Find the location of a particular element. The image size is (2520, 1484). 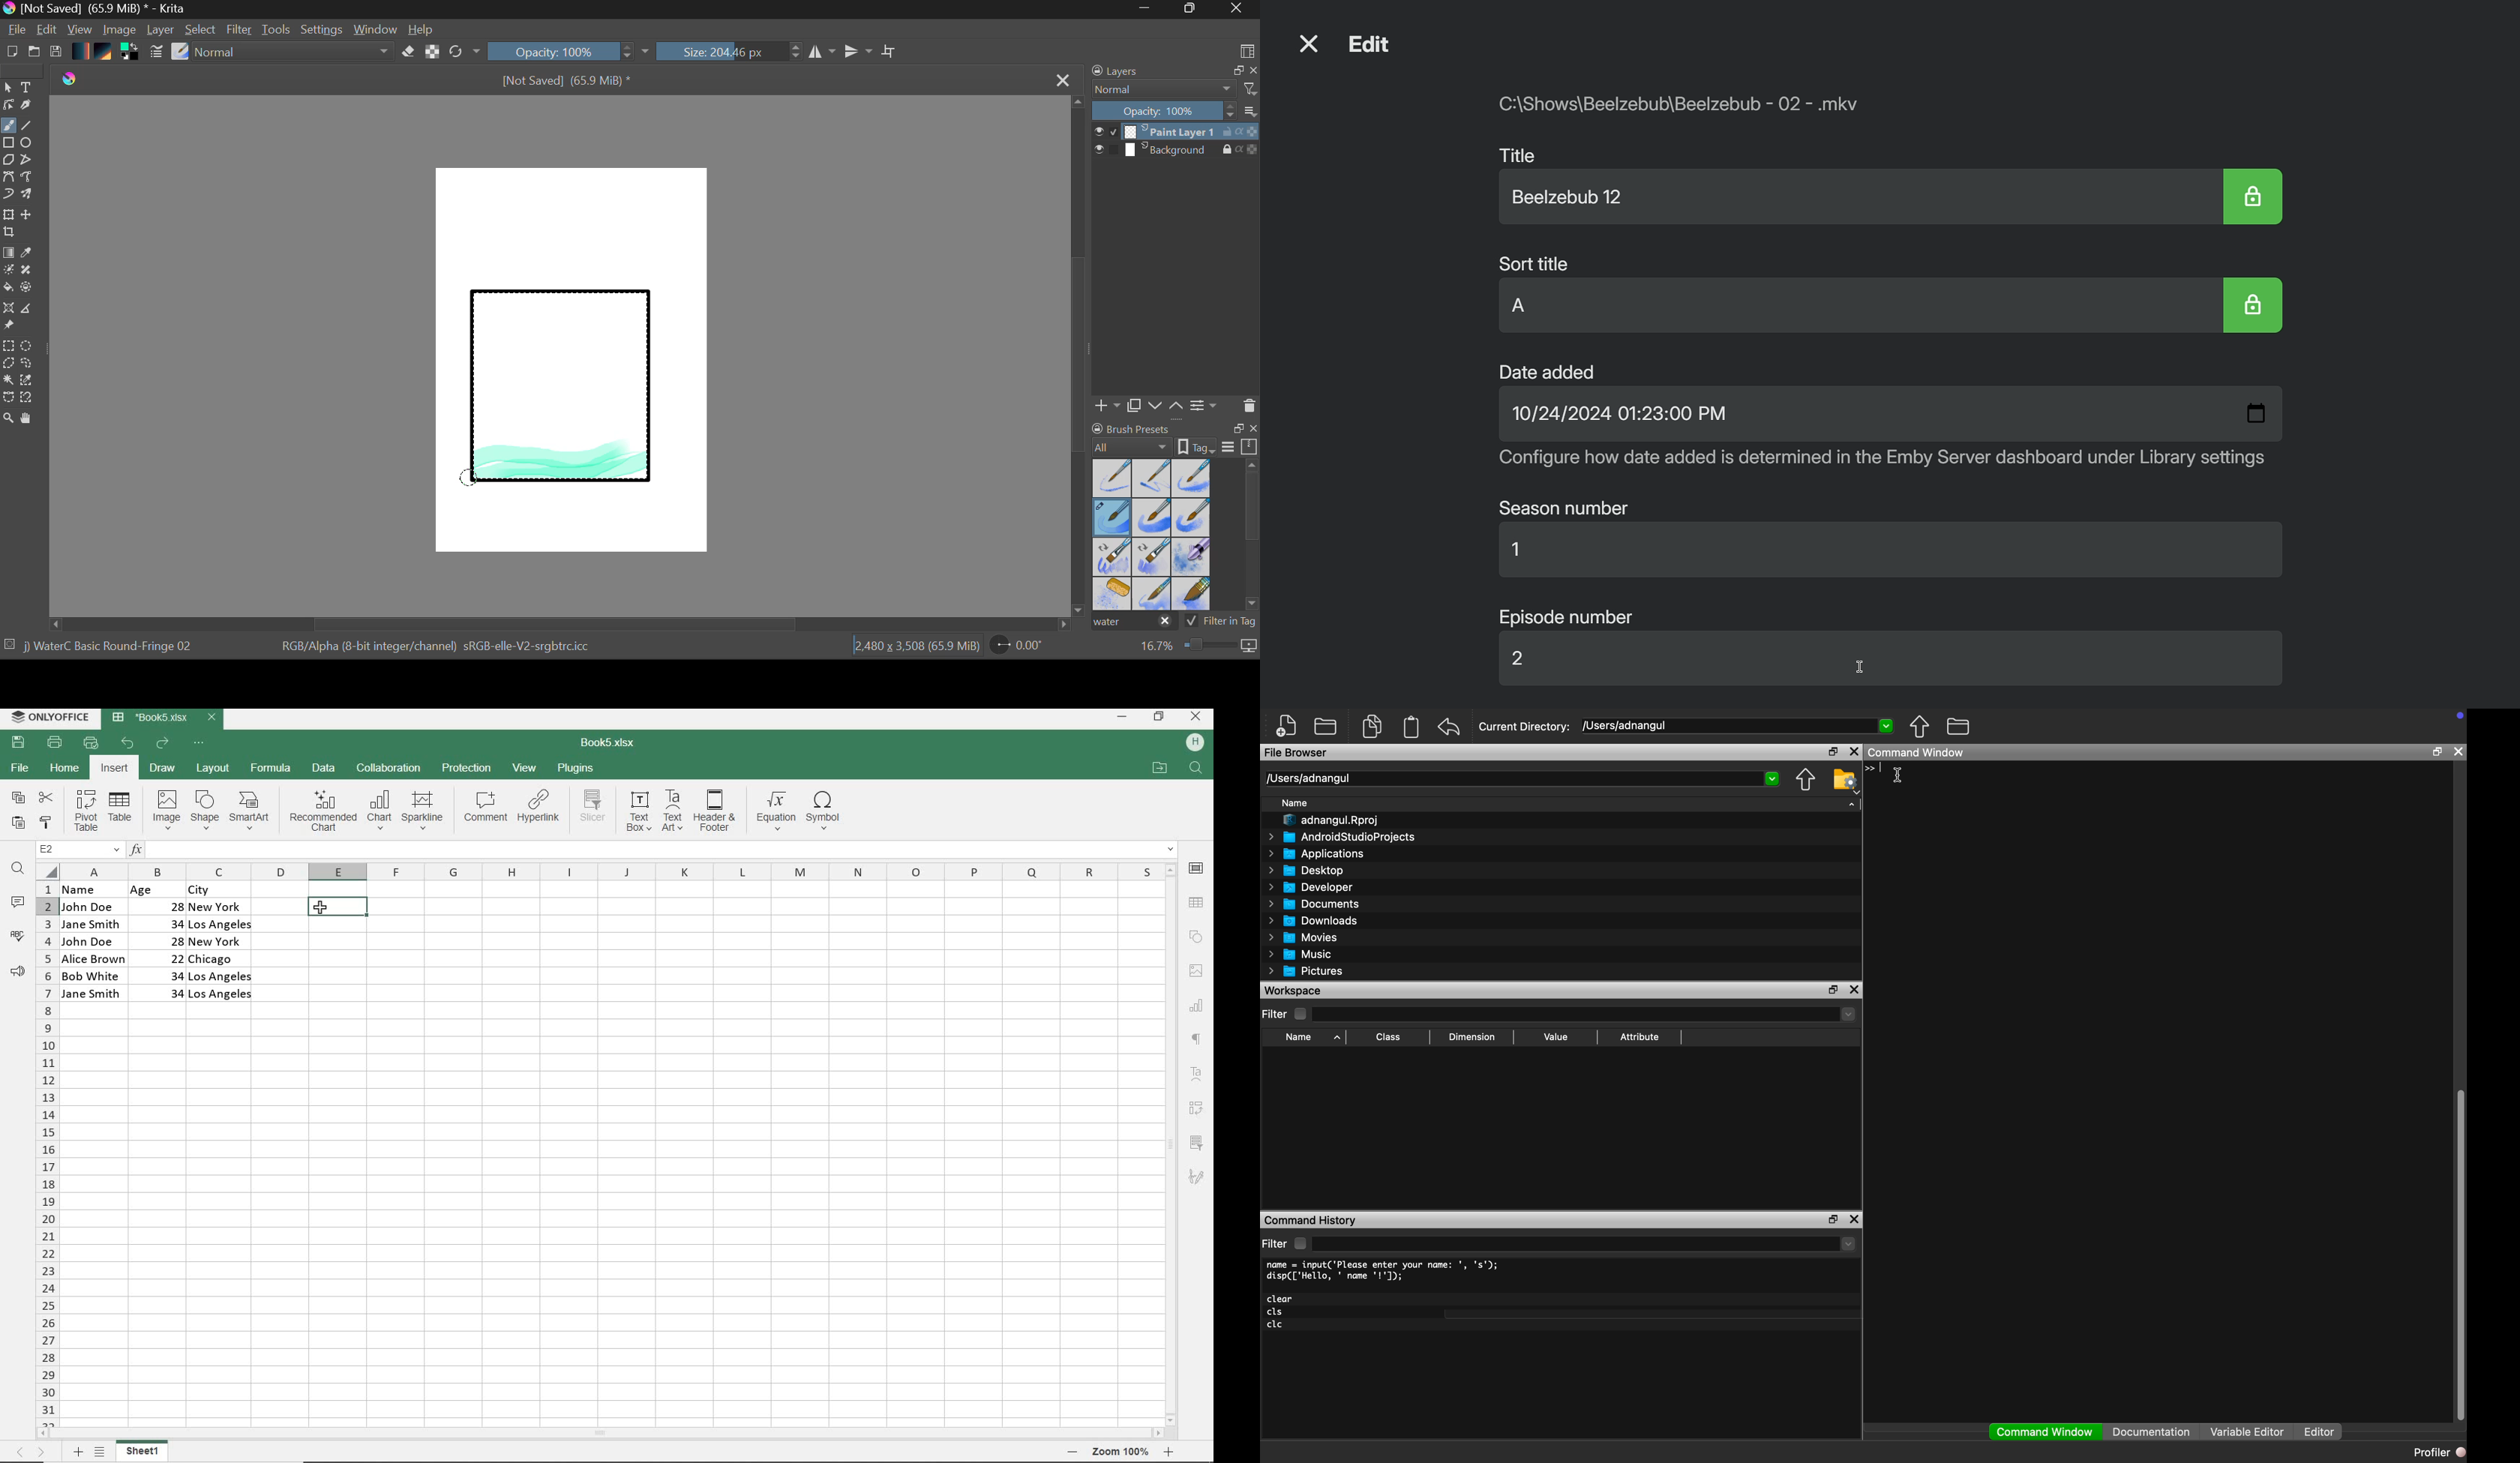

22 is located at coordinates (165, 957).